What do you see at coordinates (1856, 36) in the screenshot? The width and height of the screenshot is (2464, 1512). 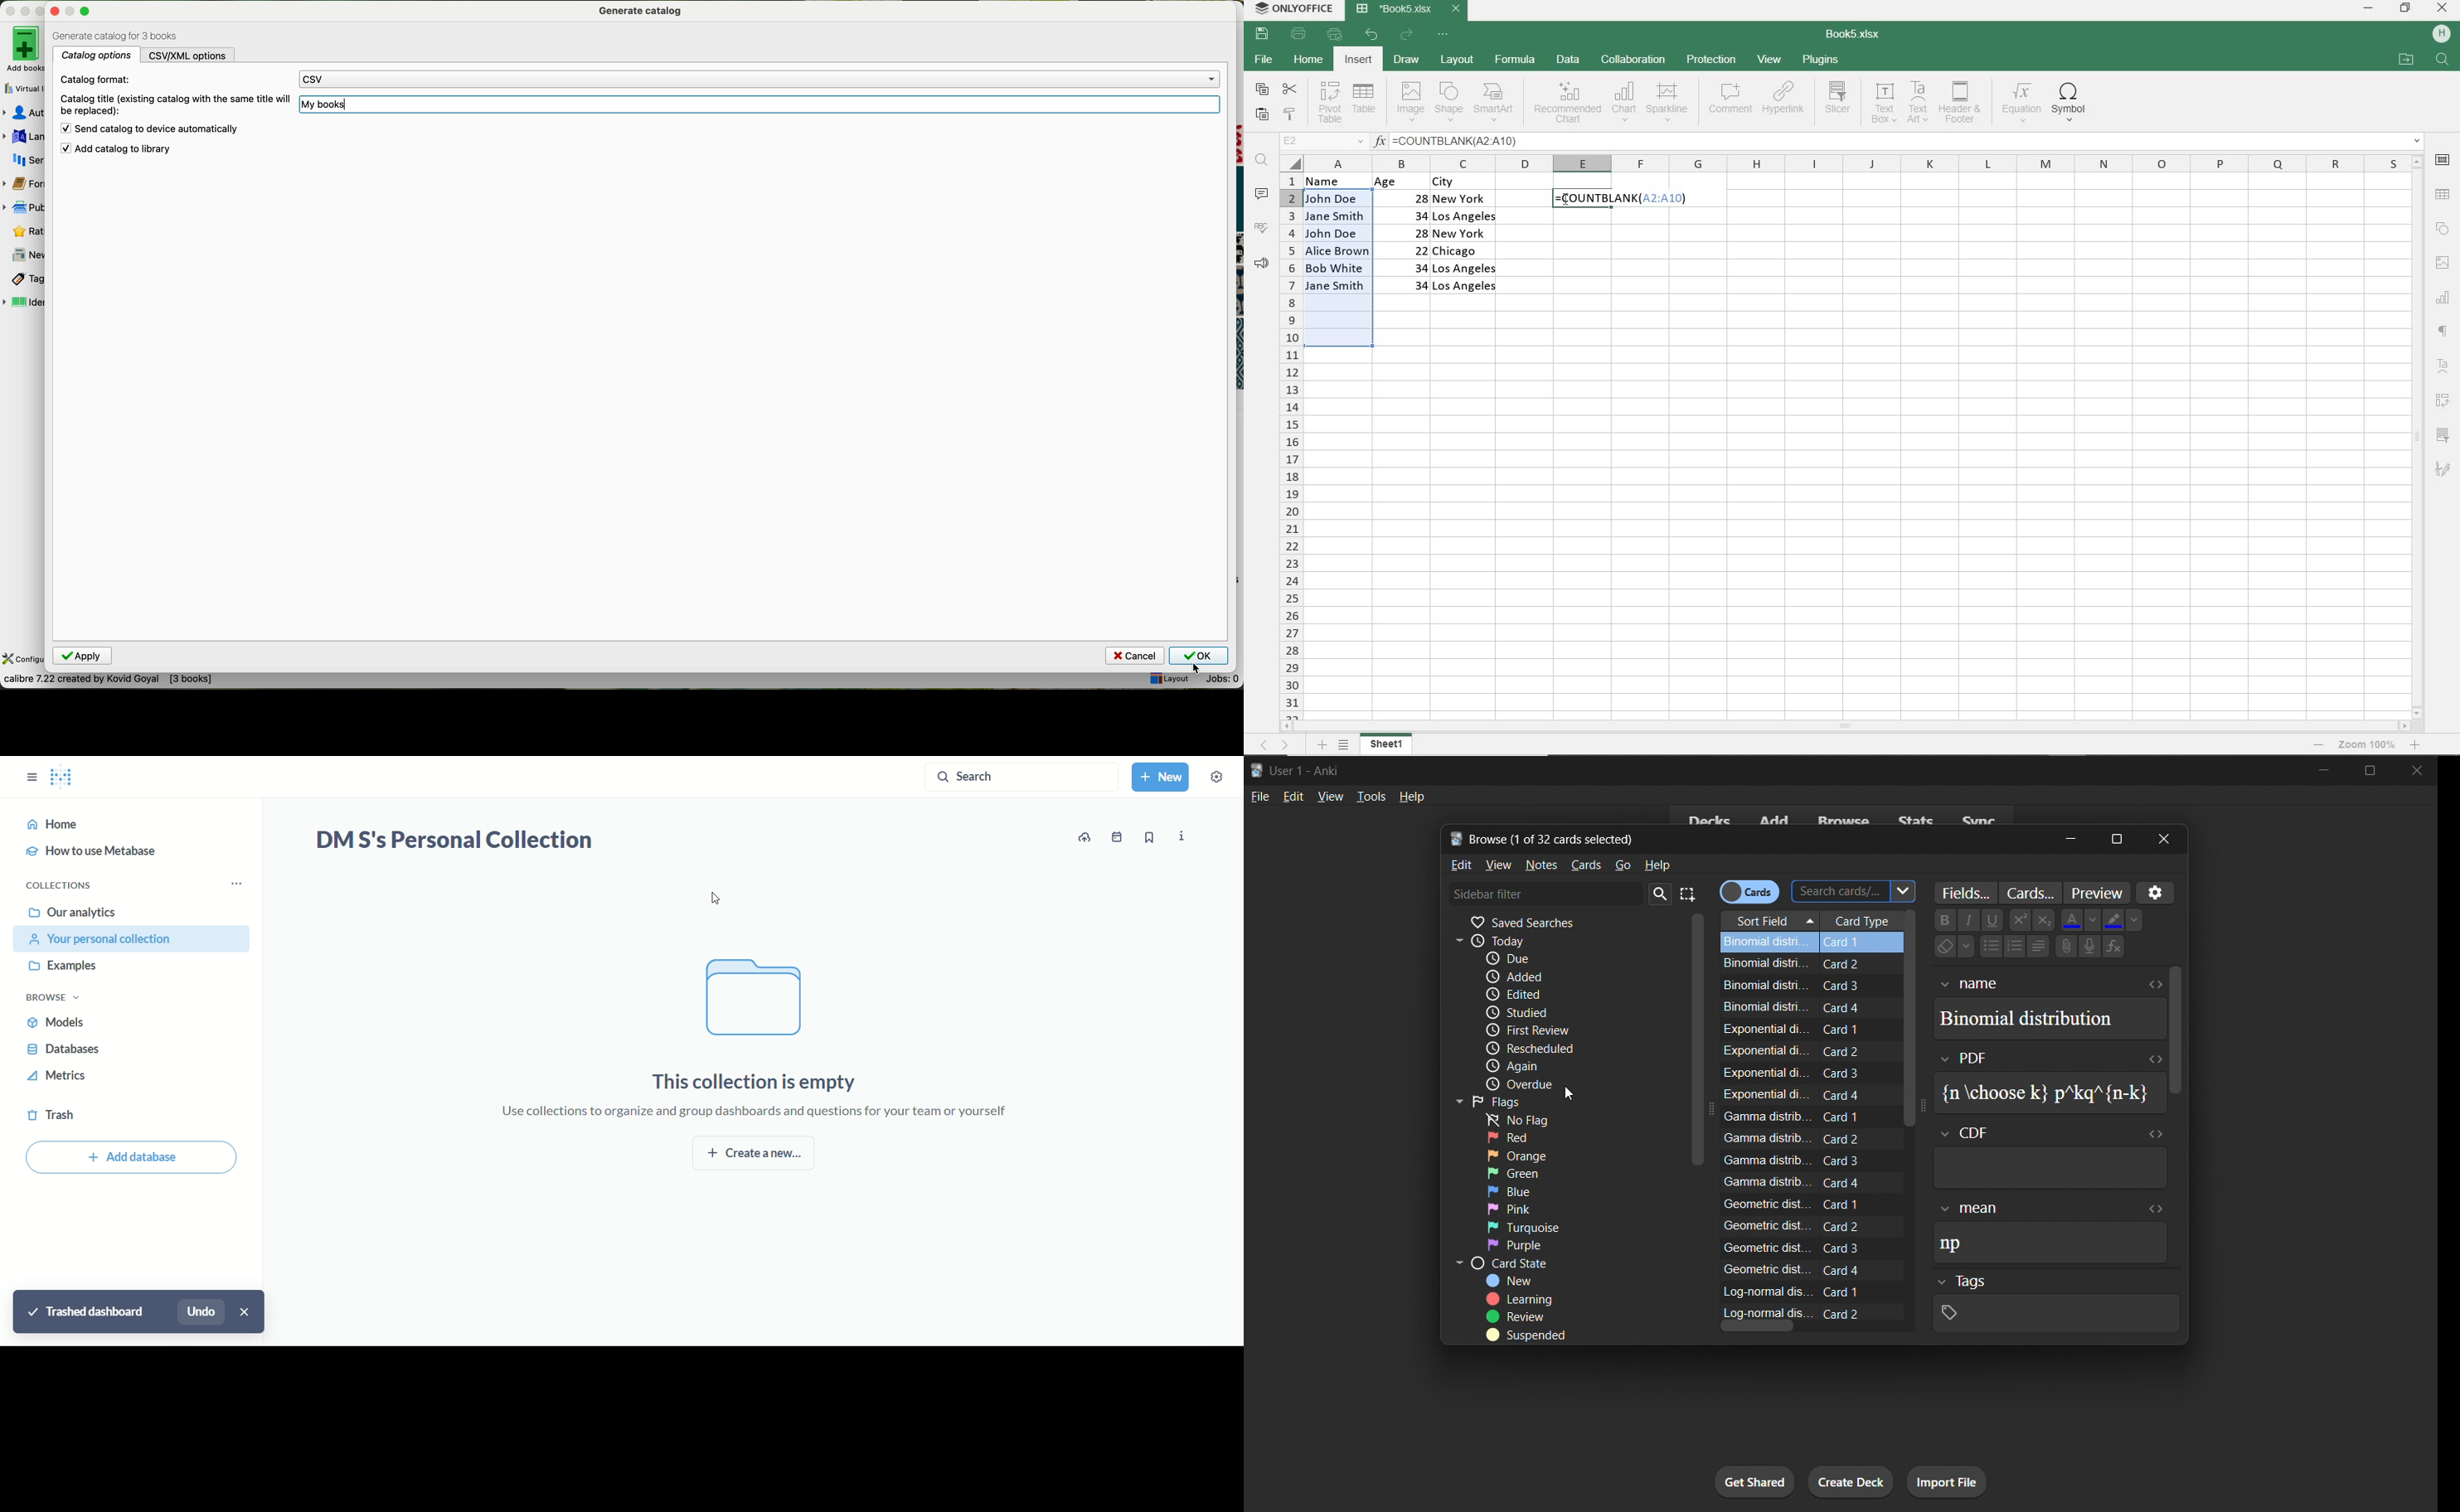 I see `DOCUMENT NAME` at bounding box center [1856, 36].